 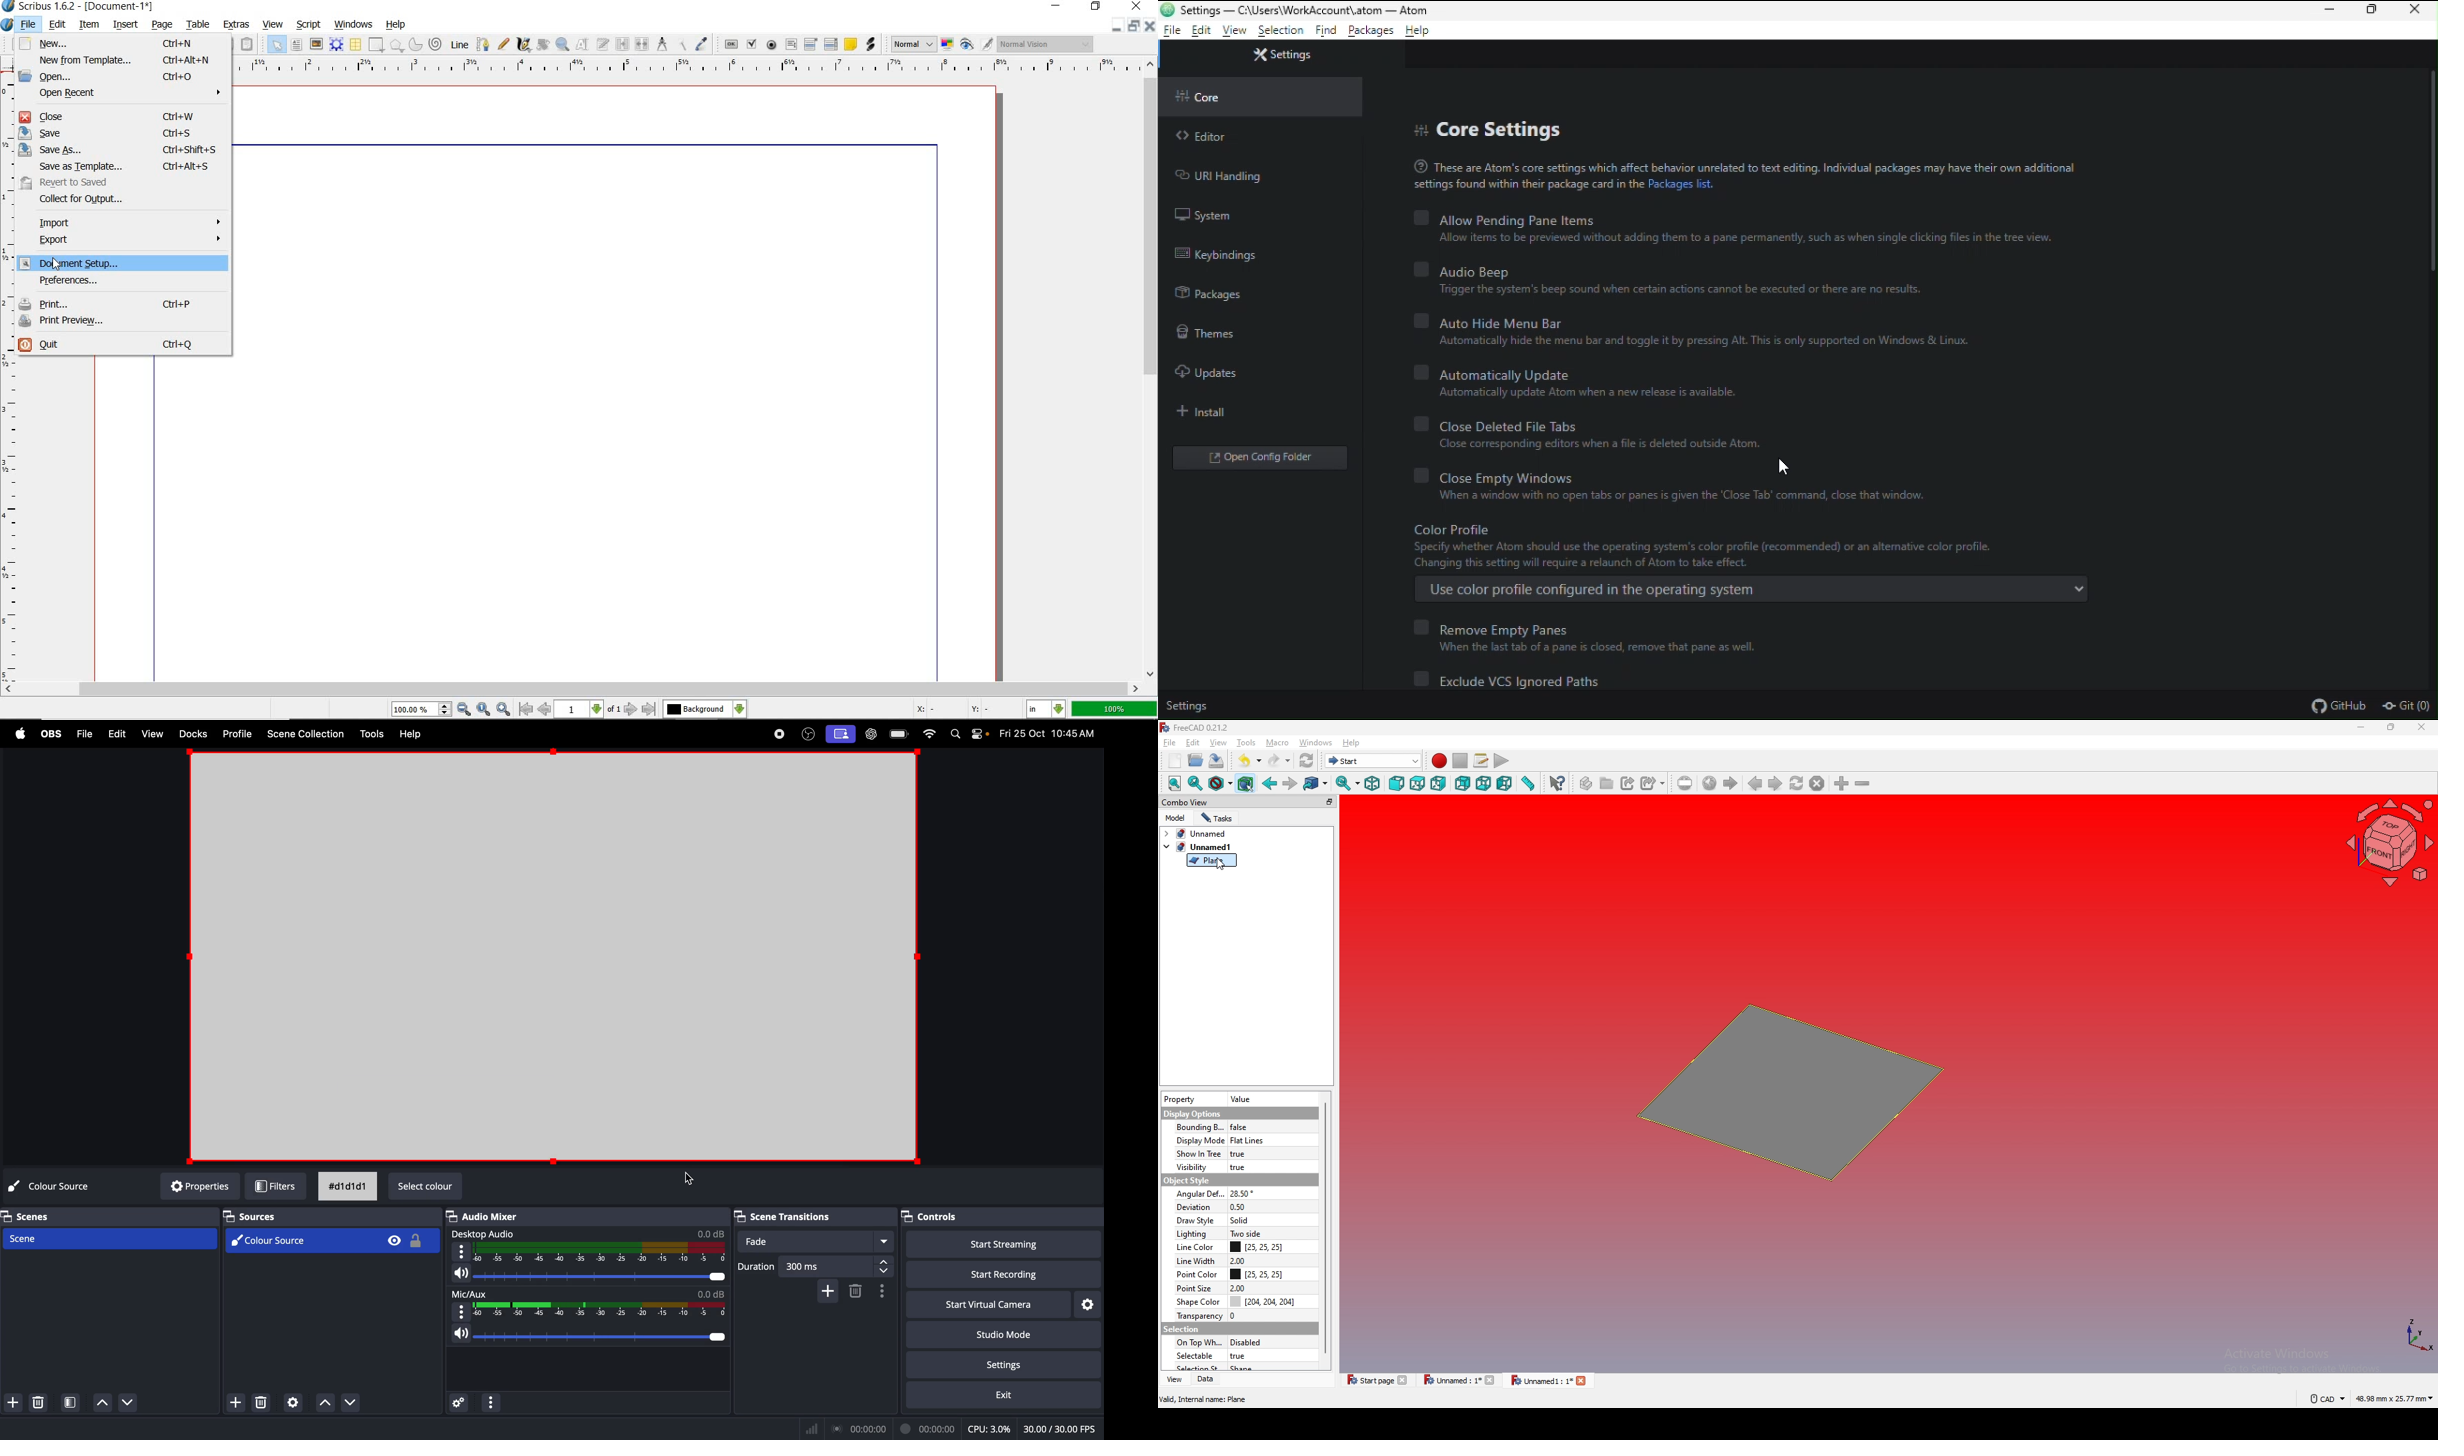 I want to click on Scene collection, so click(x=308, y=733).